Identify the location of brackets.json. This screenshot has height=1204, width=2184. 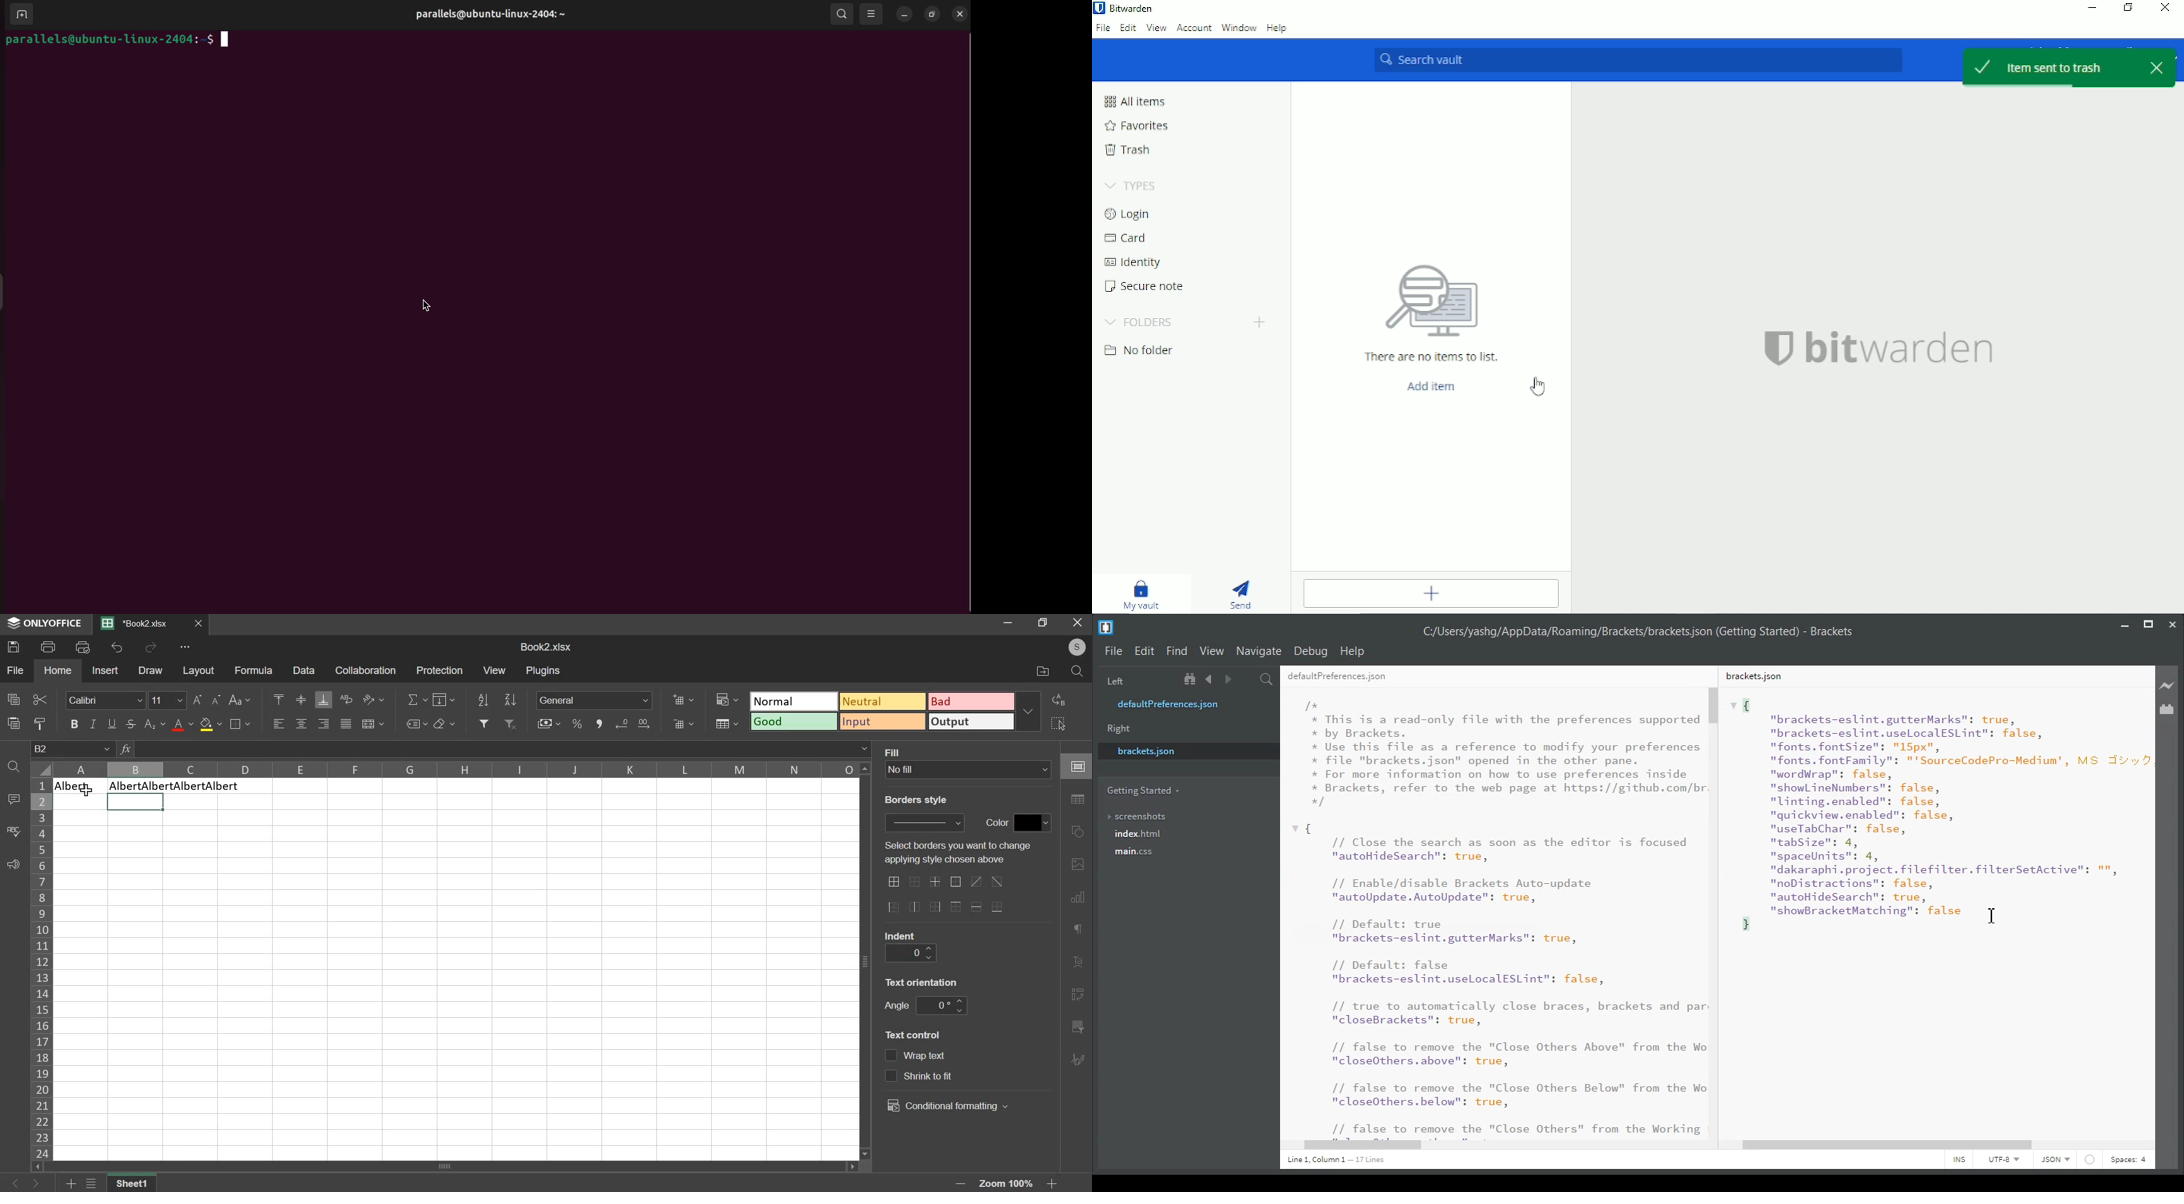
(1753, 675).